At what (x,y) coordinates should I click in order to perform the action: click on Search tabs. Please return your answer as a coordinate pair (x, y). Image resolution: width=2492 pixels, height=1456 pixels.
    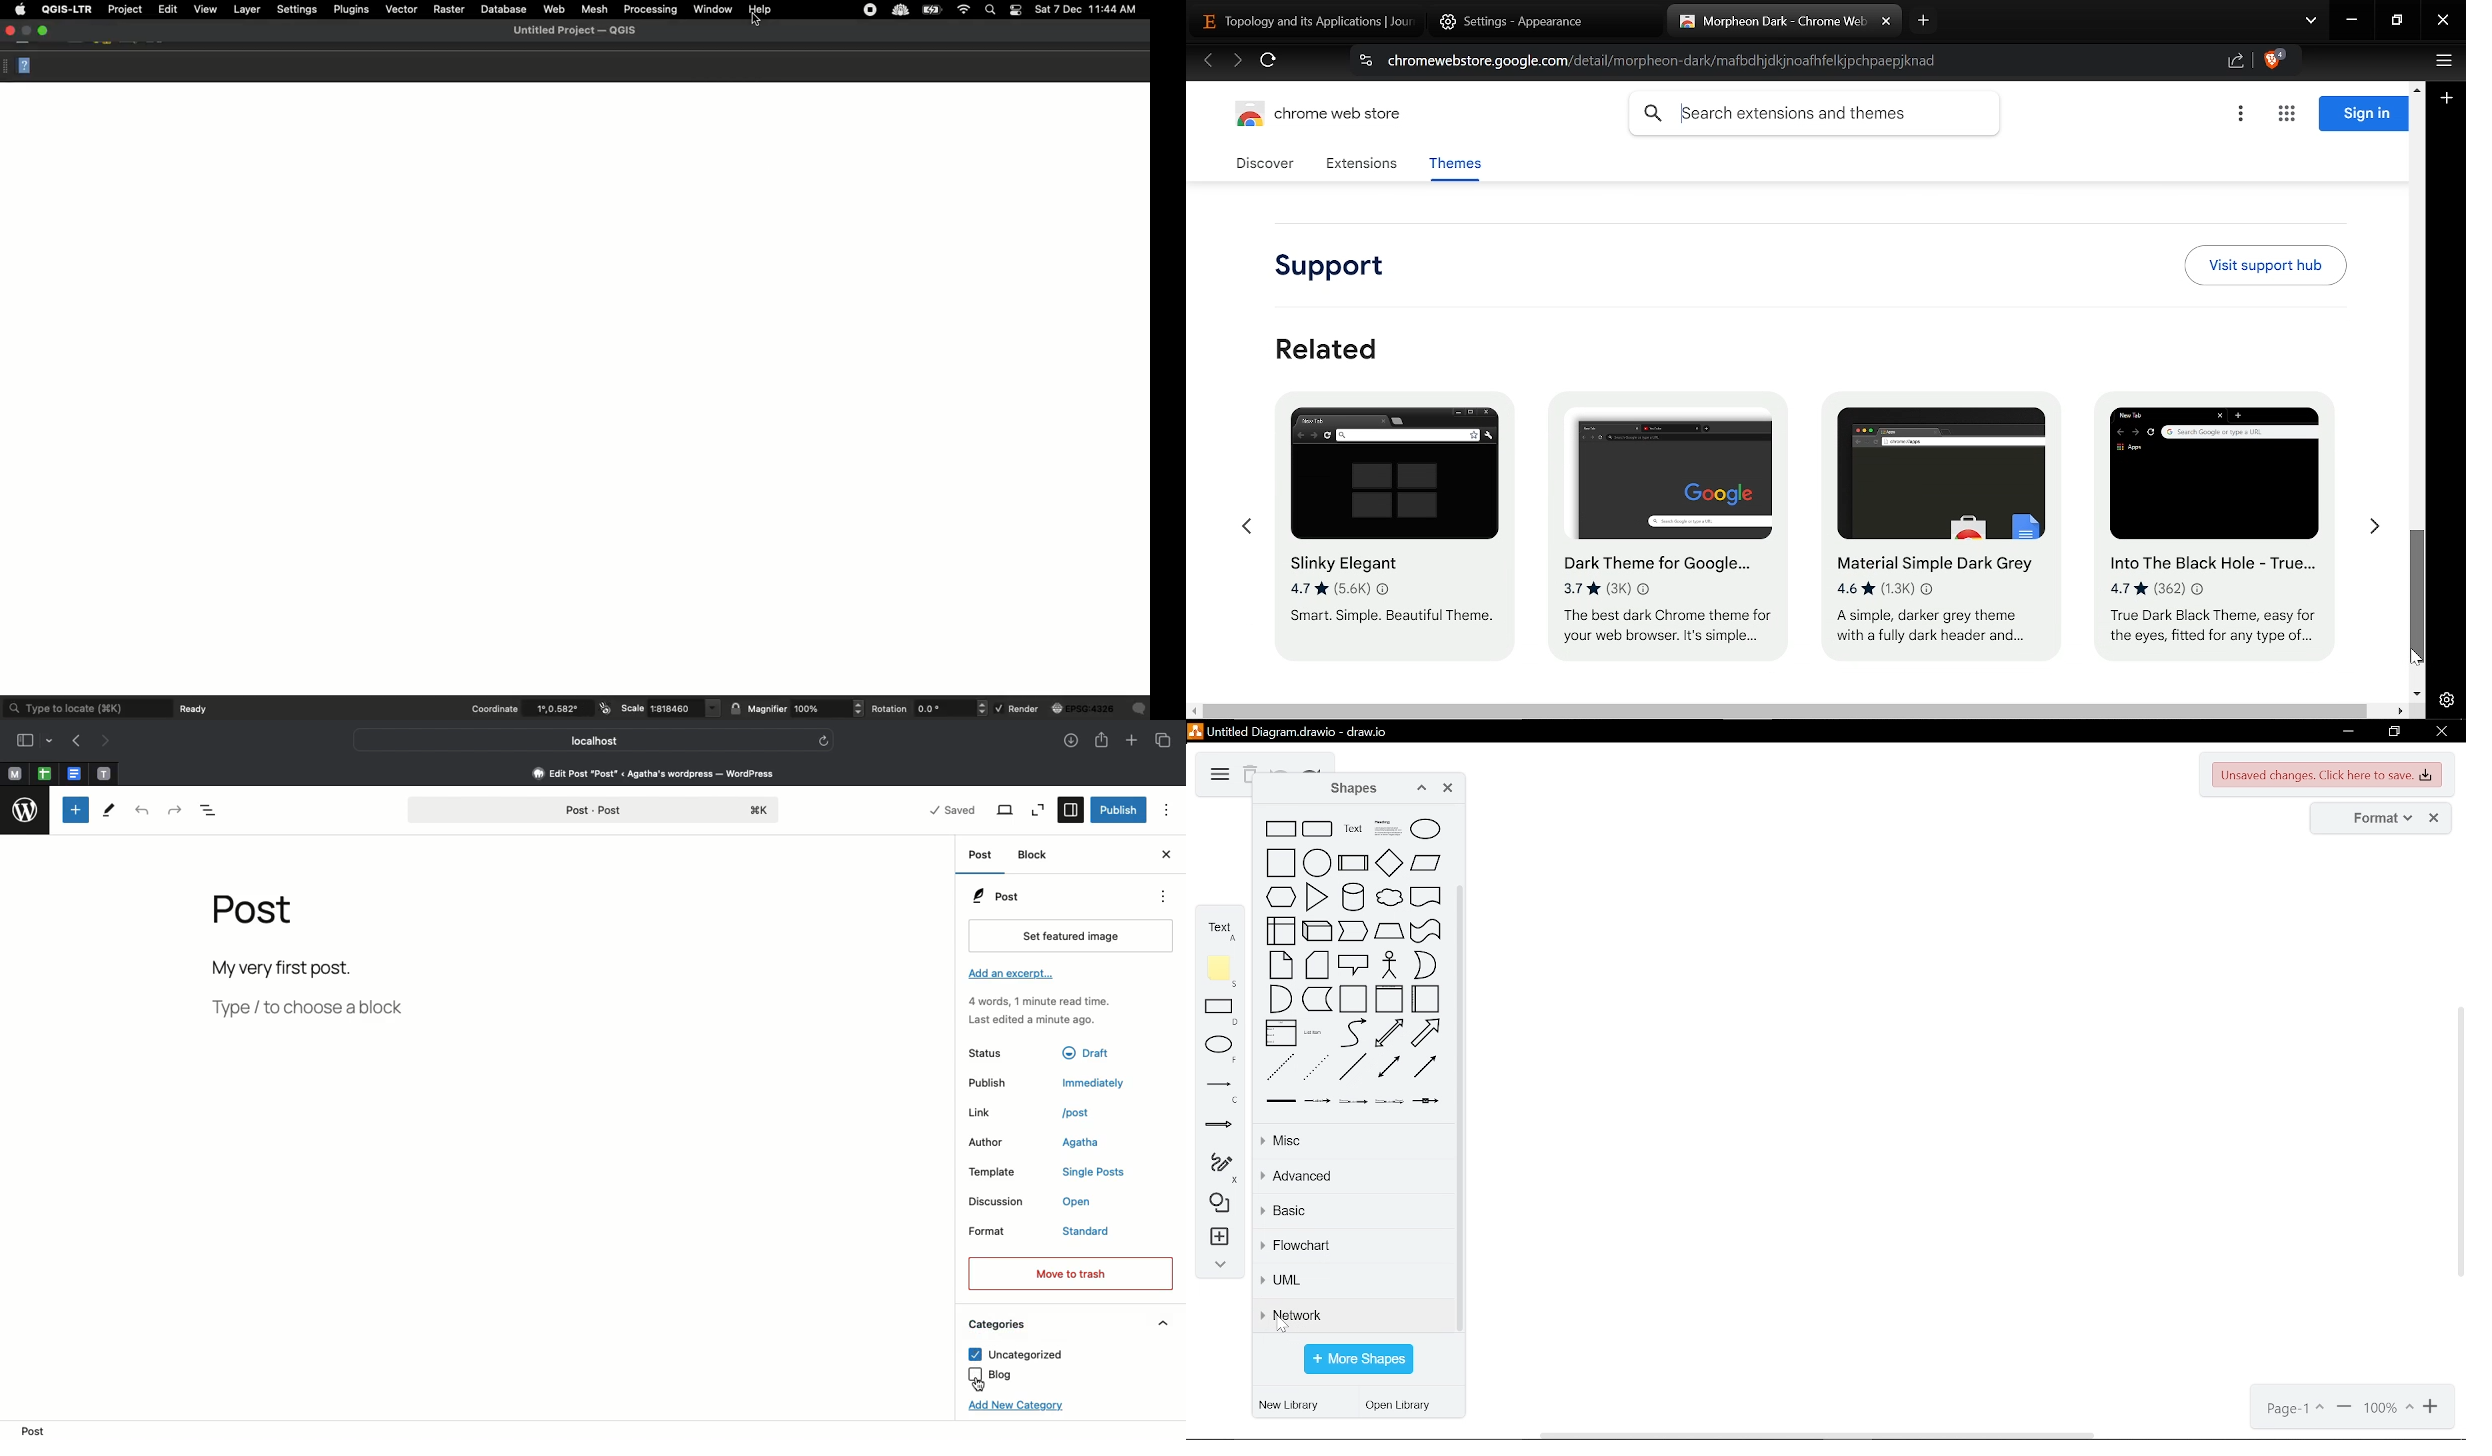
    Looking at the image, I should click on (2311, 22).